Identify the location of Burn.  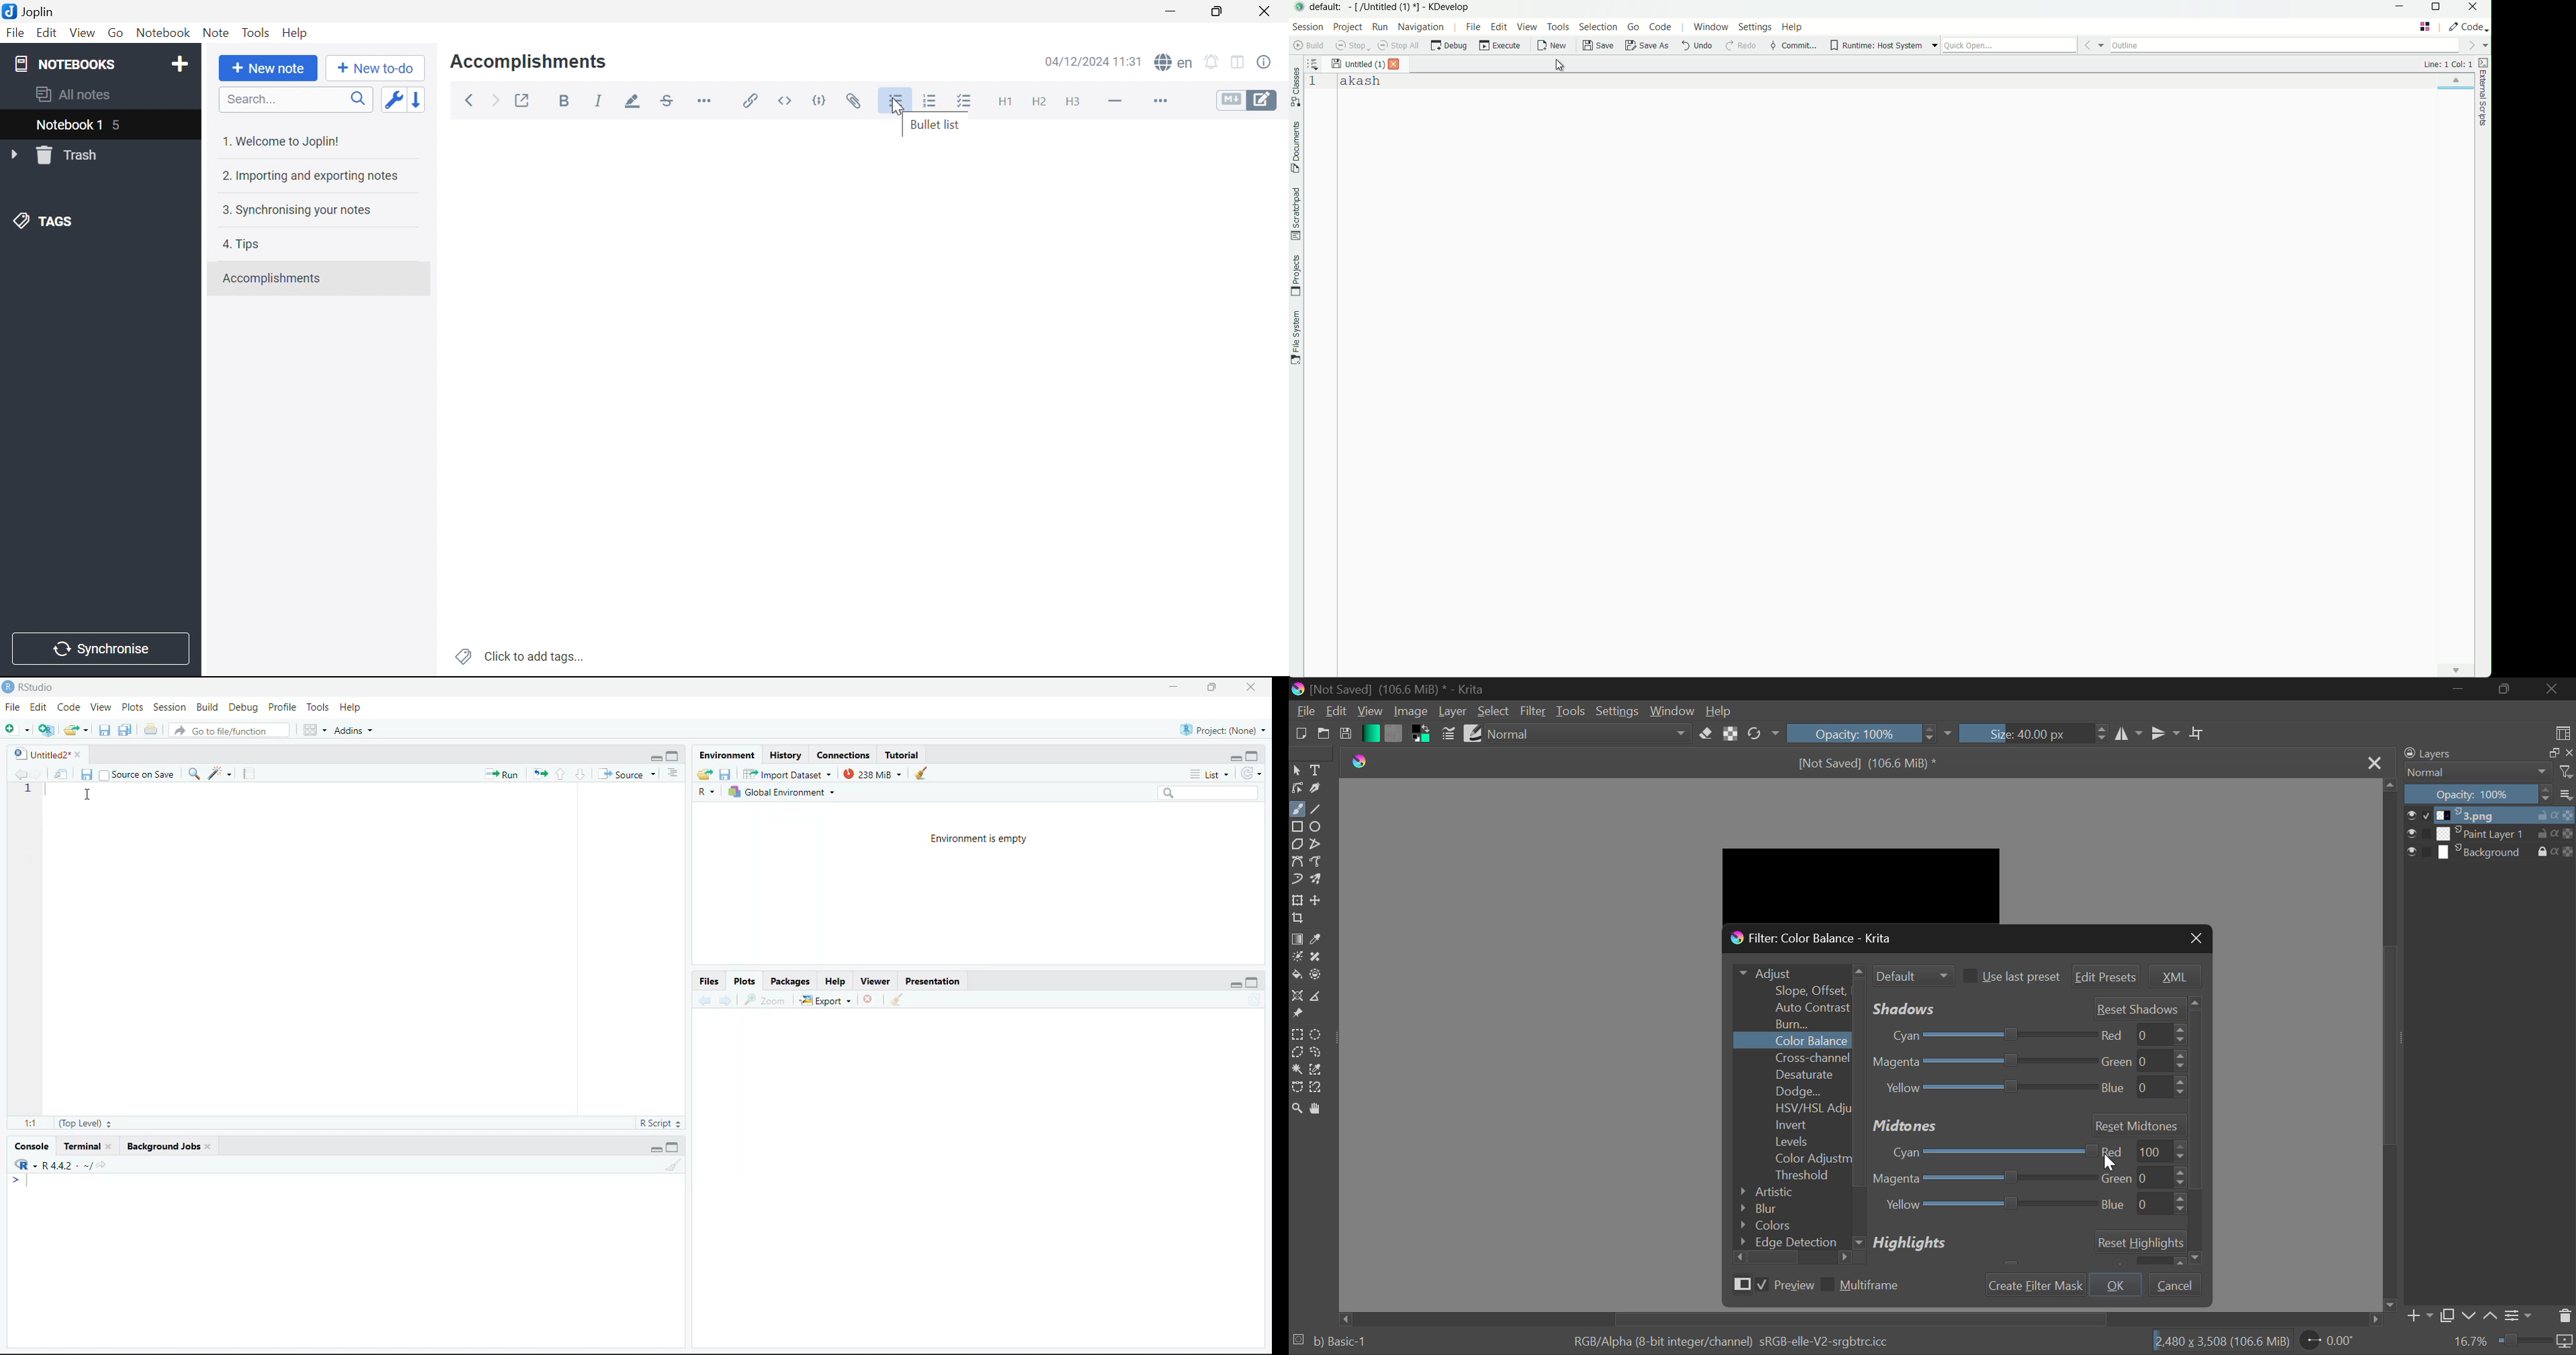
(1794, 1023).